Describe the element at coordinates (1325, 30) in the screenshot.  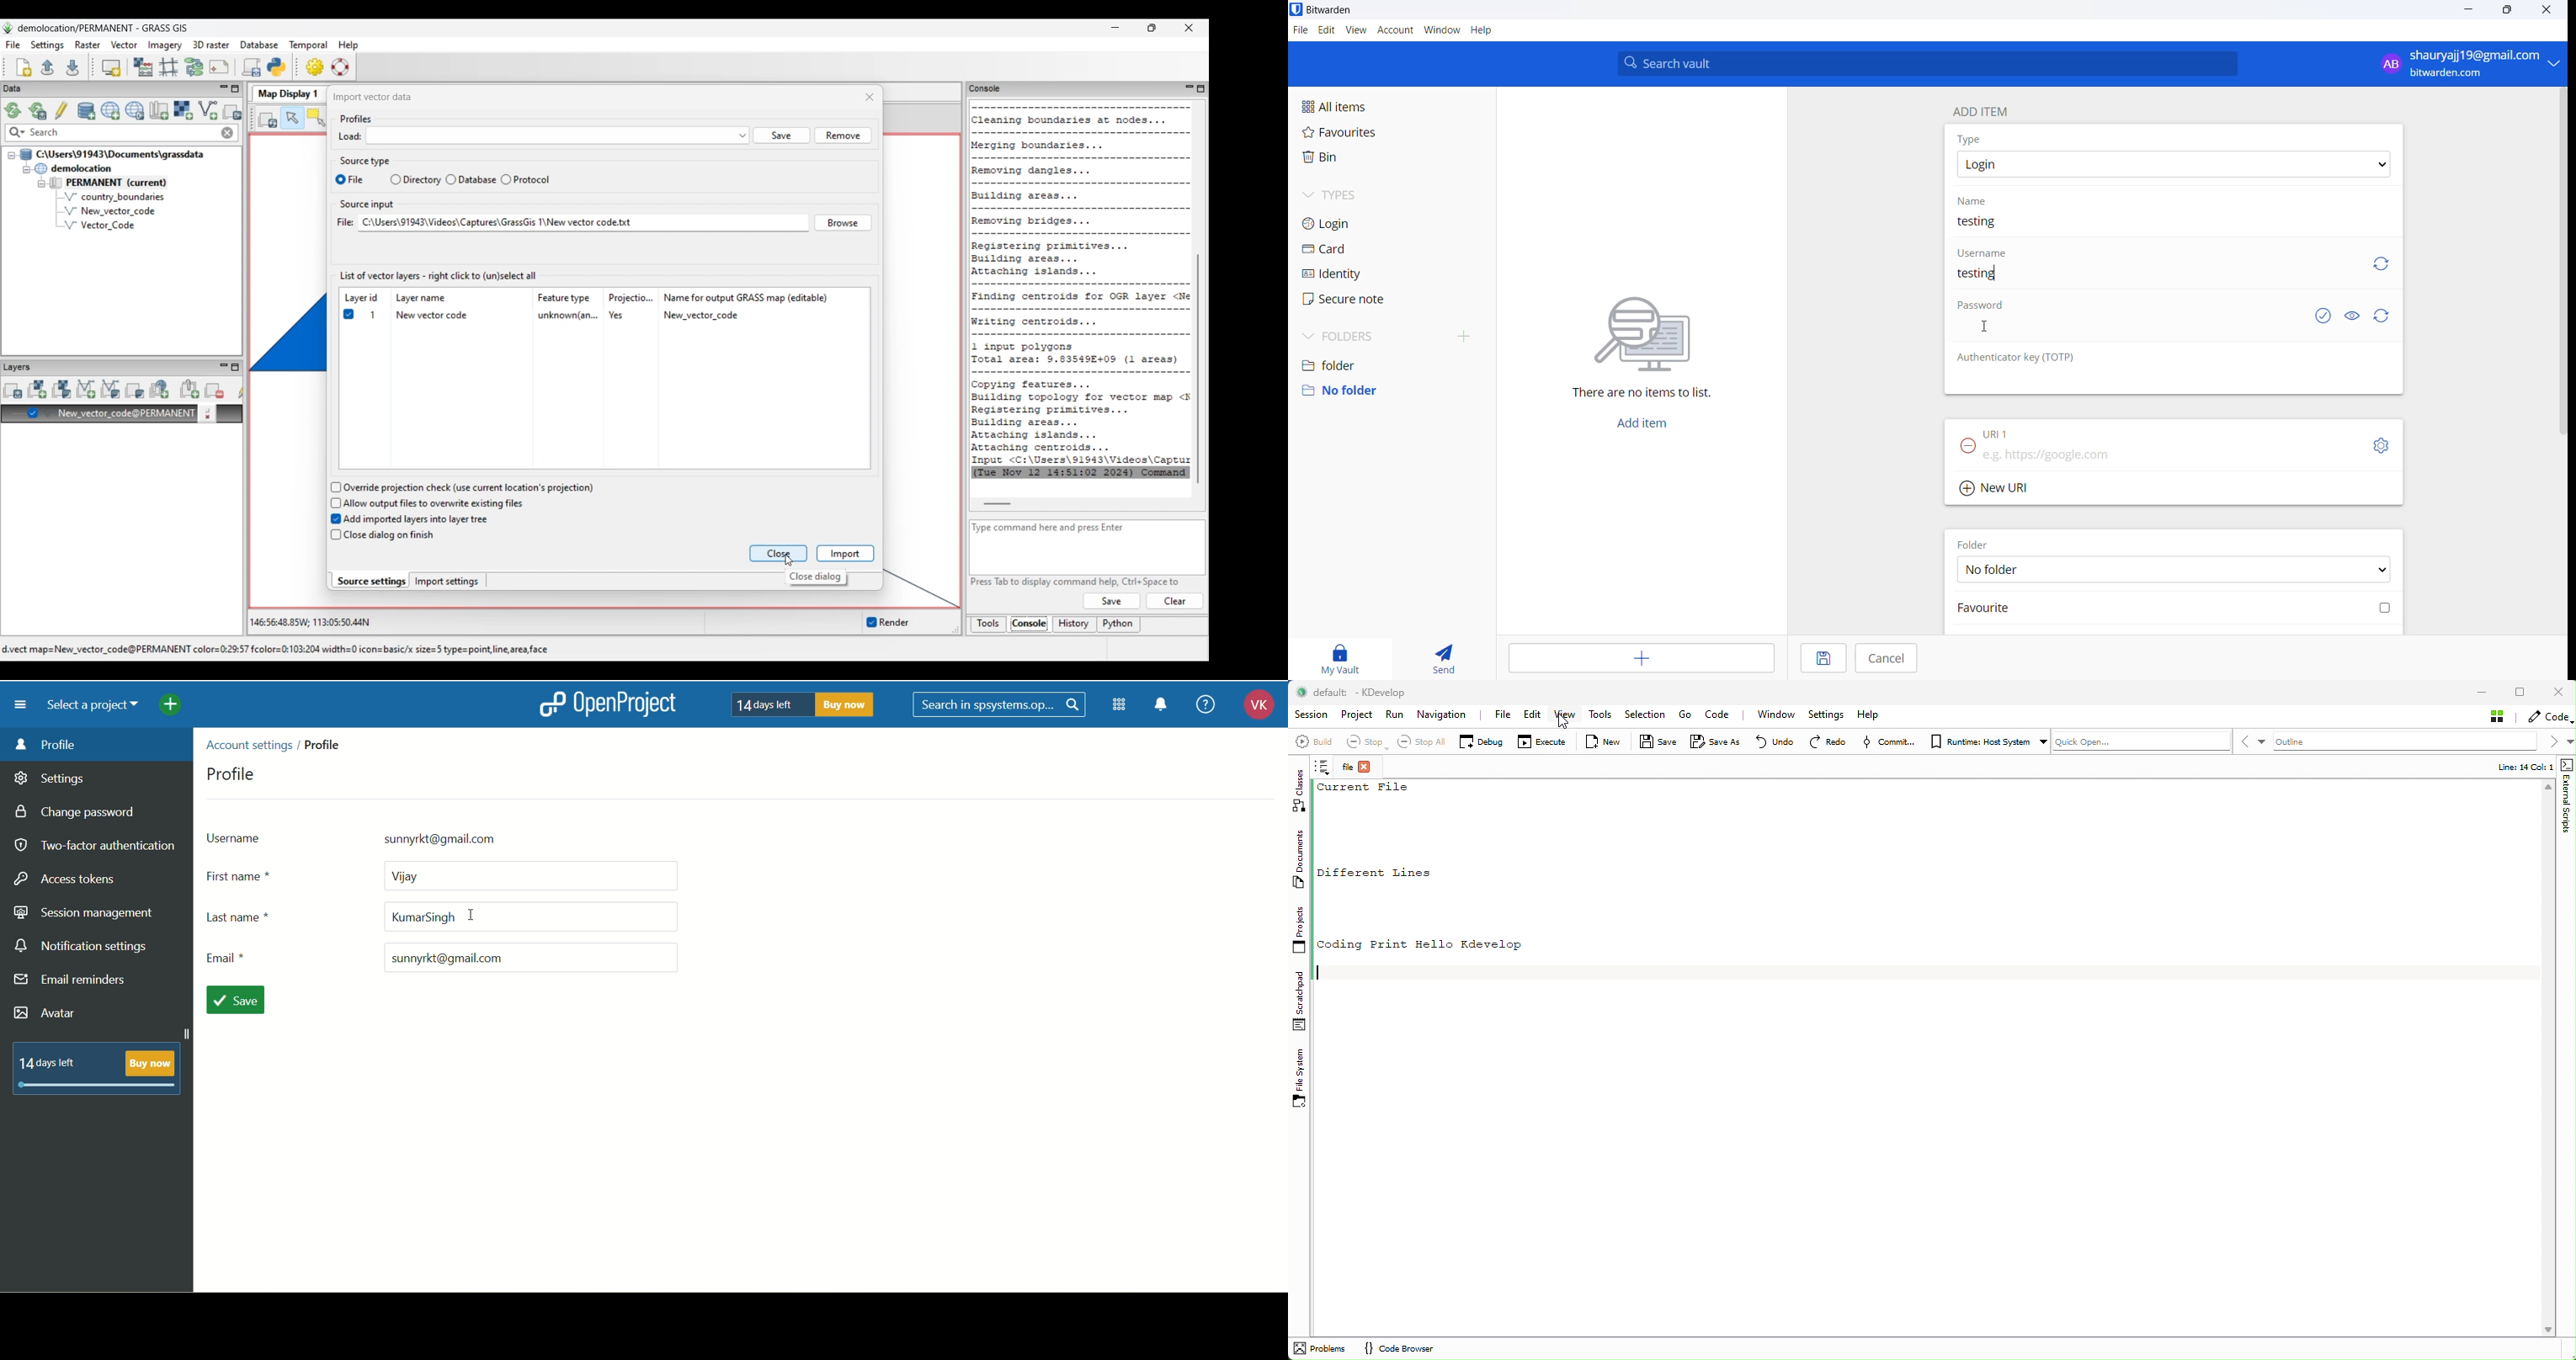
I see `edit` at that location.